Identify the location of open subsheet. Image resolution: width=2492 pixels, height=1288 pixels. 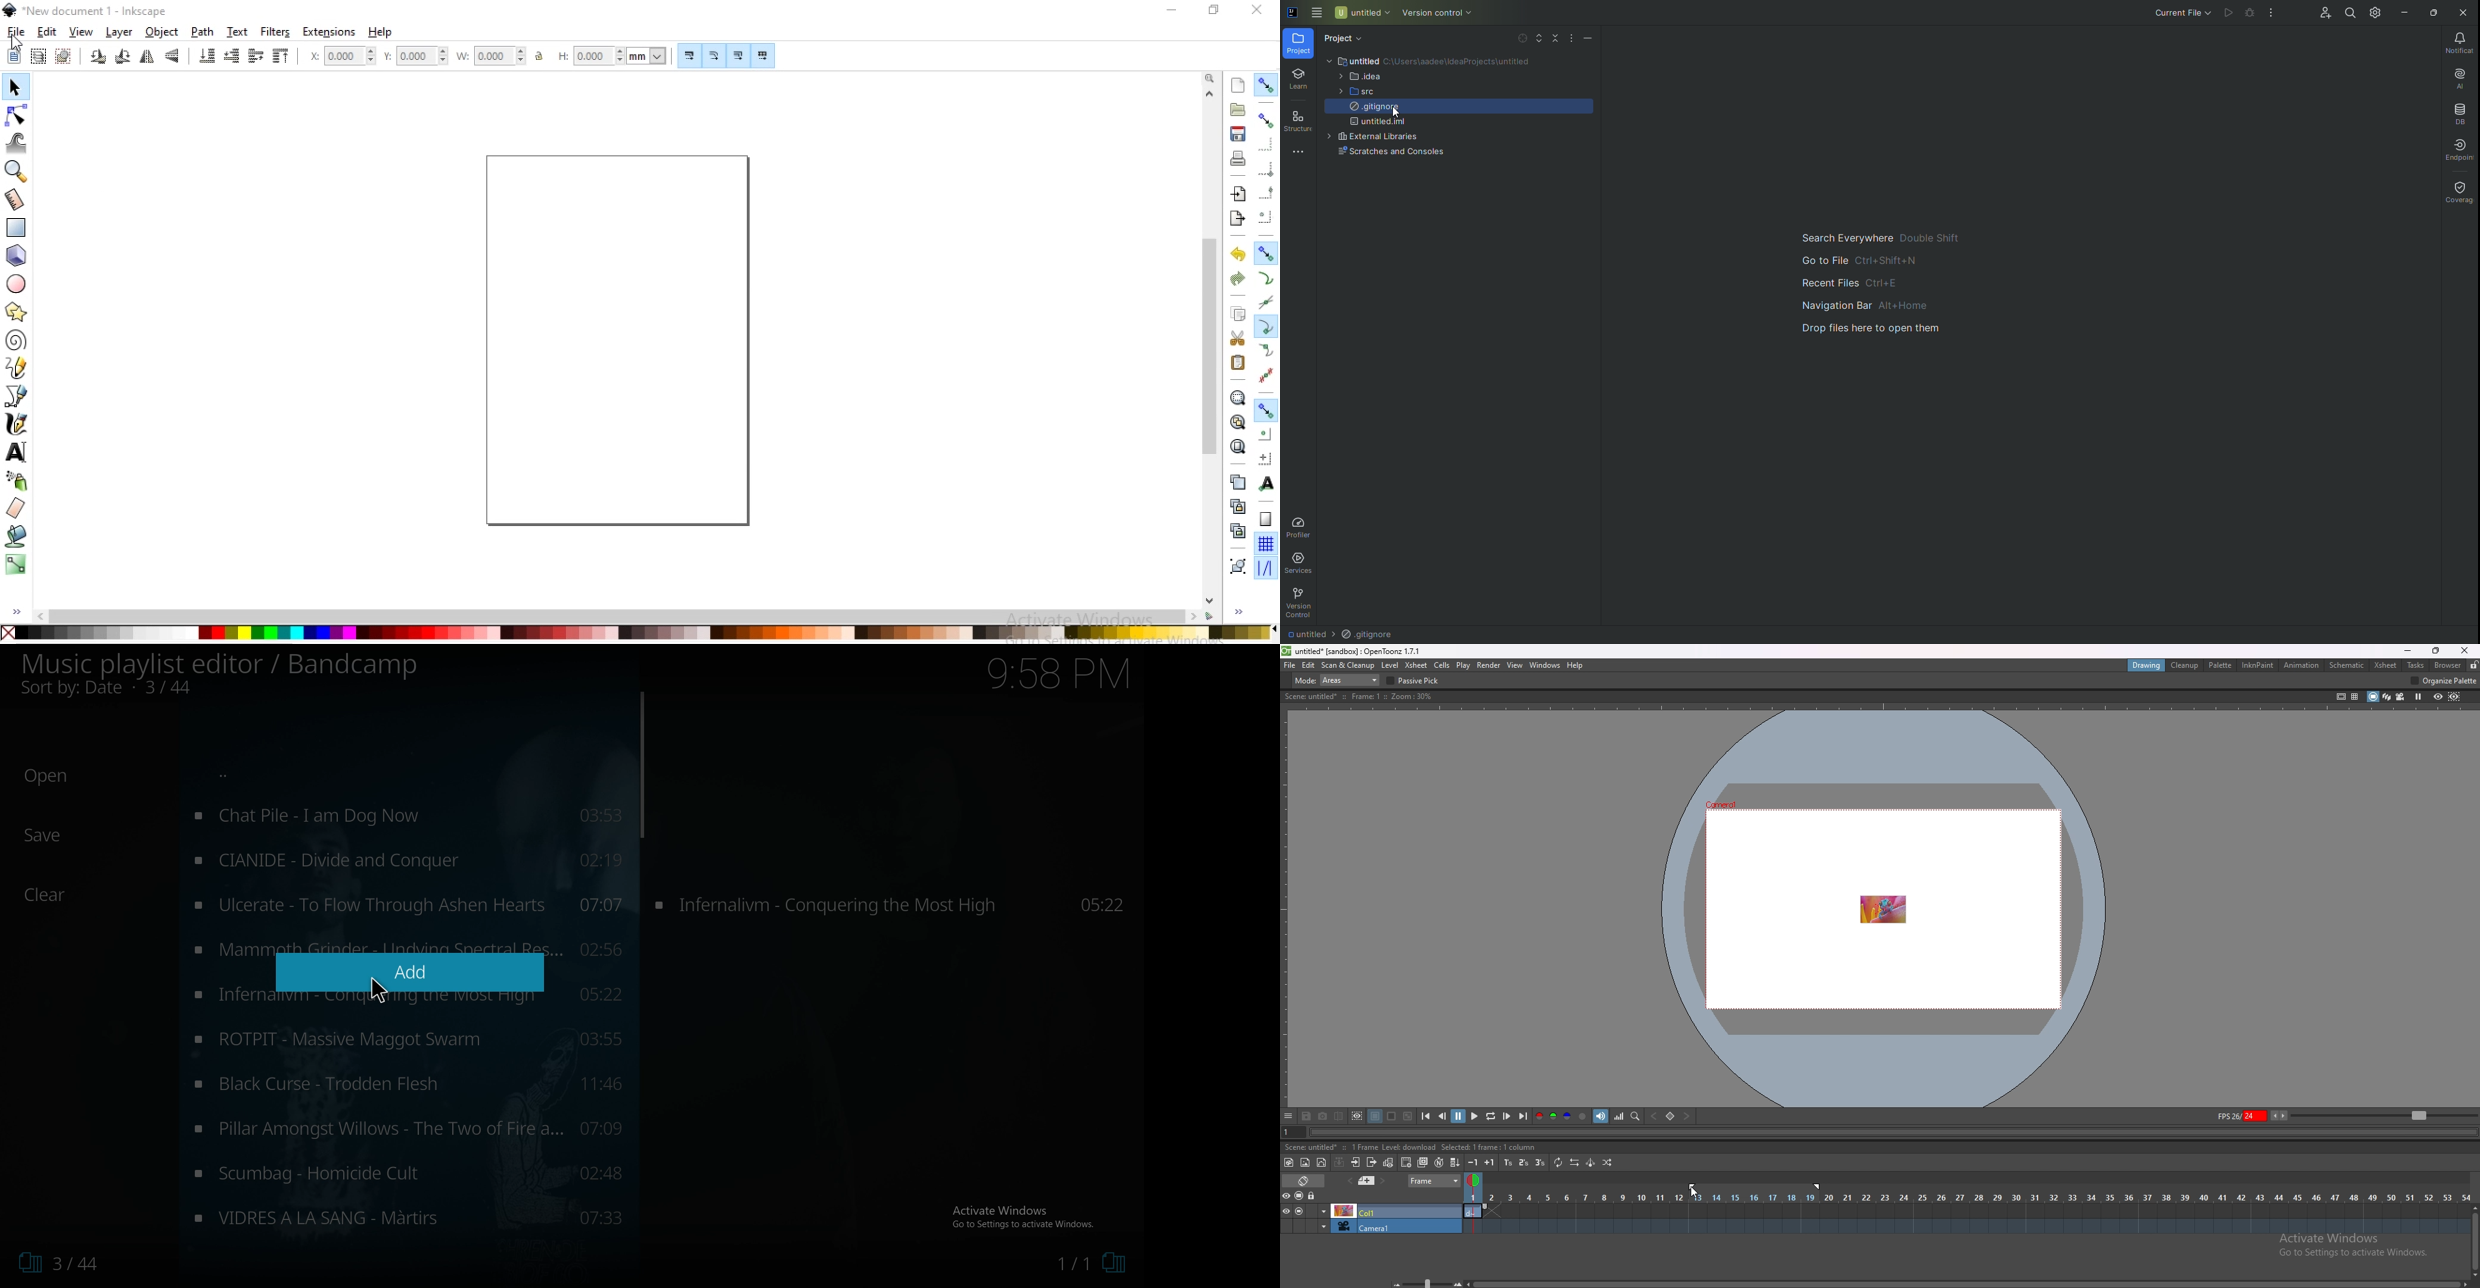
(1356, 1162).